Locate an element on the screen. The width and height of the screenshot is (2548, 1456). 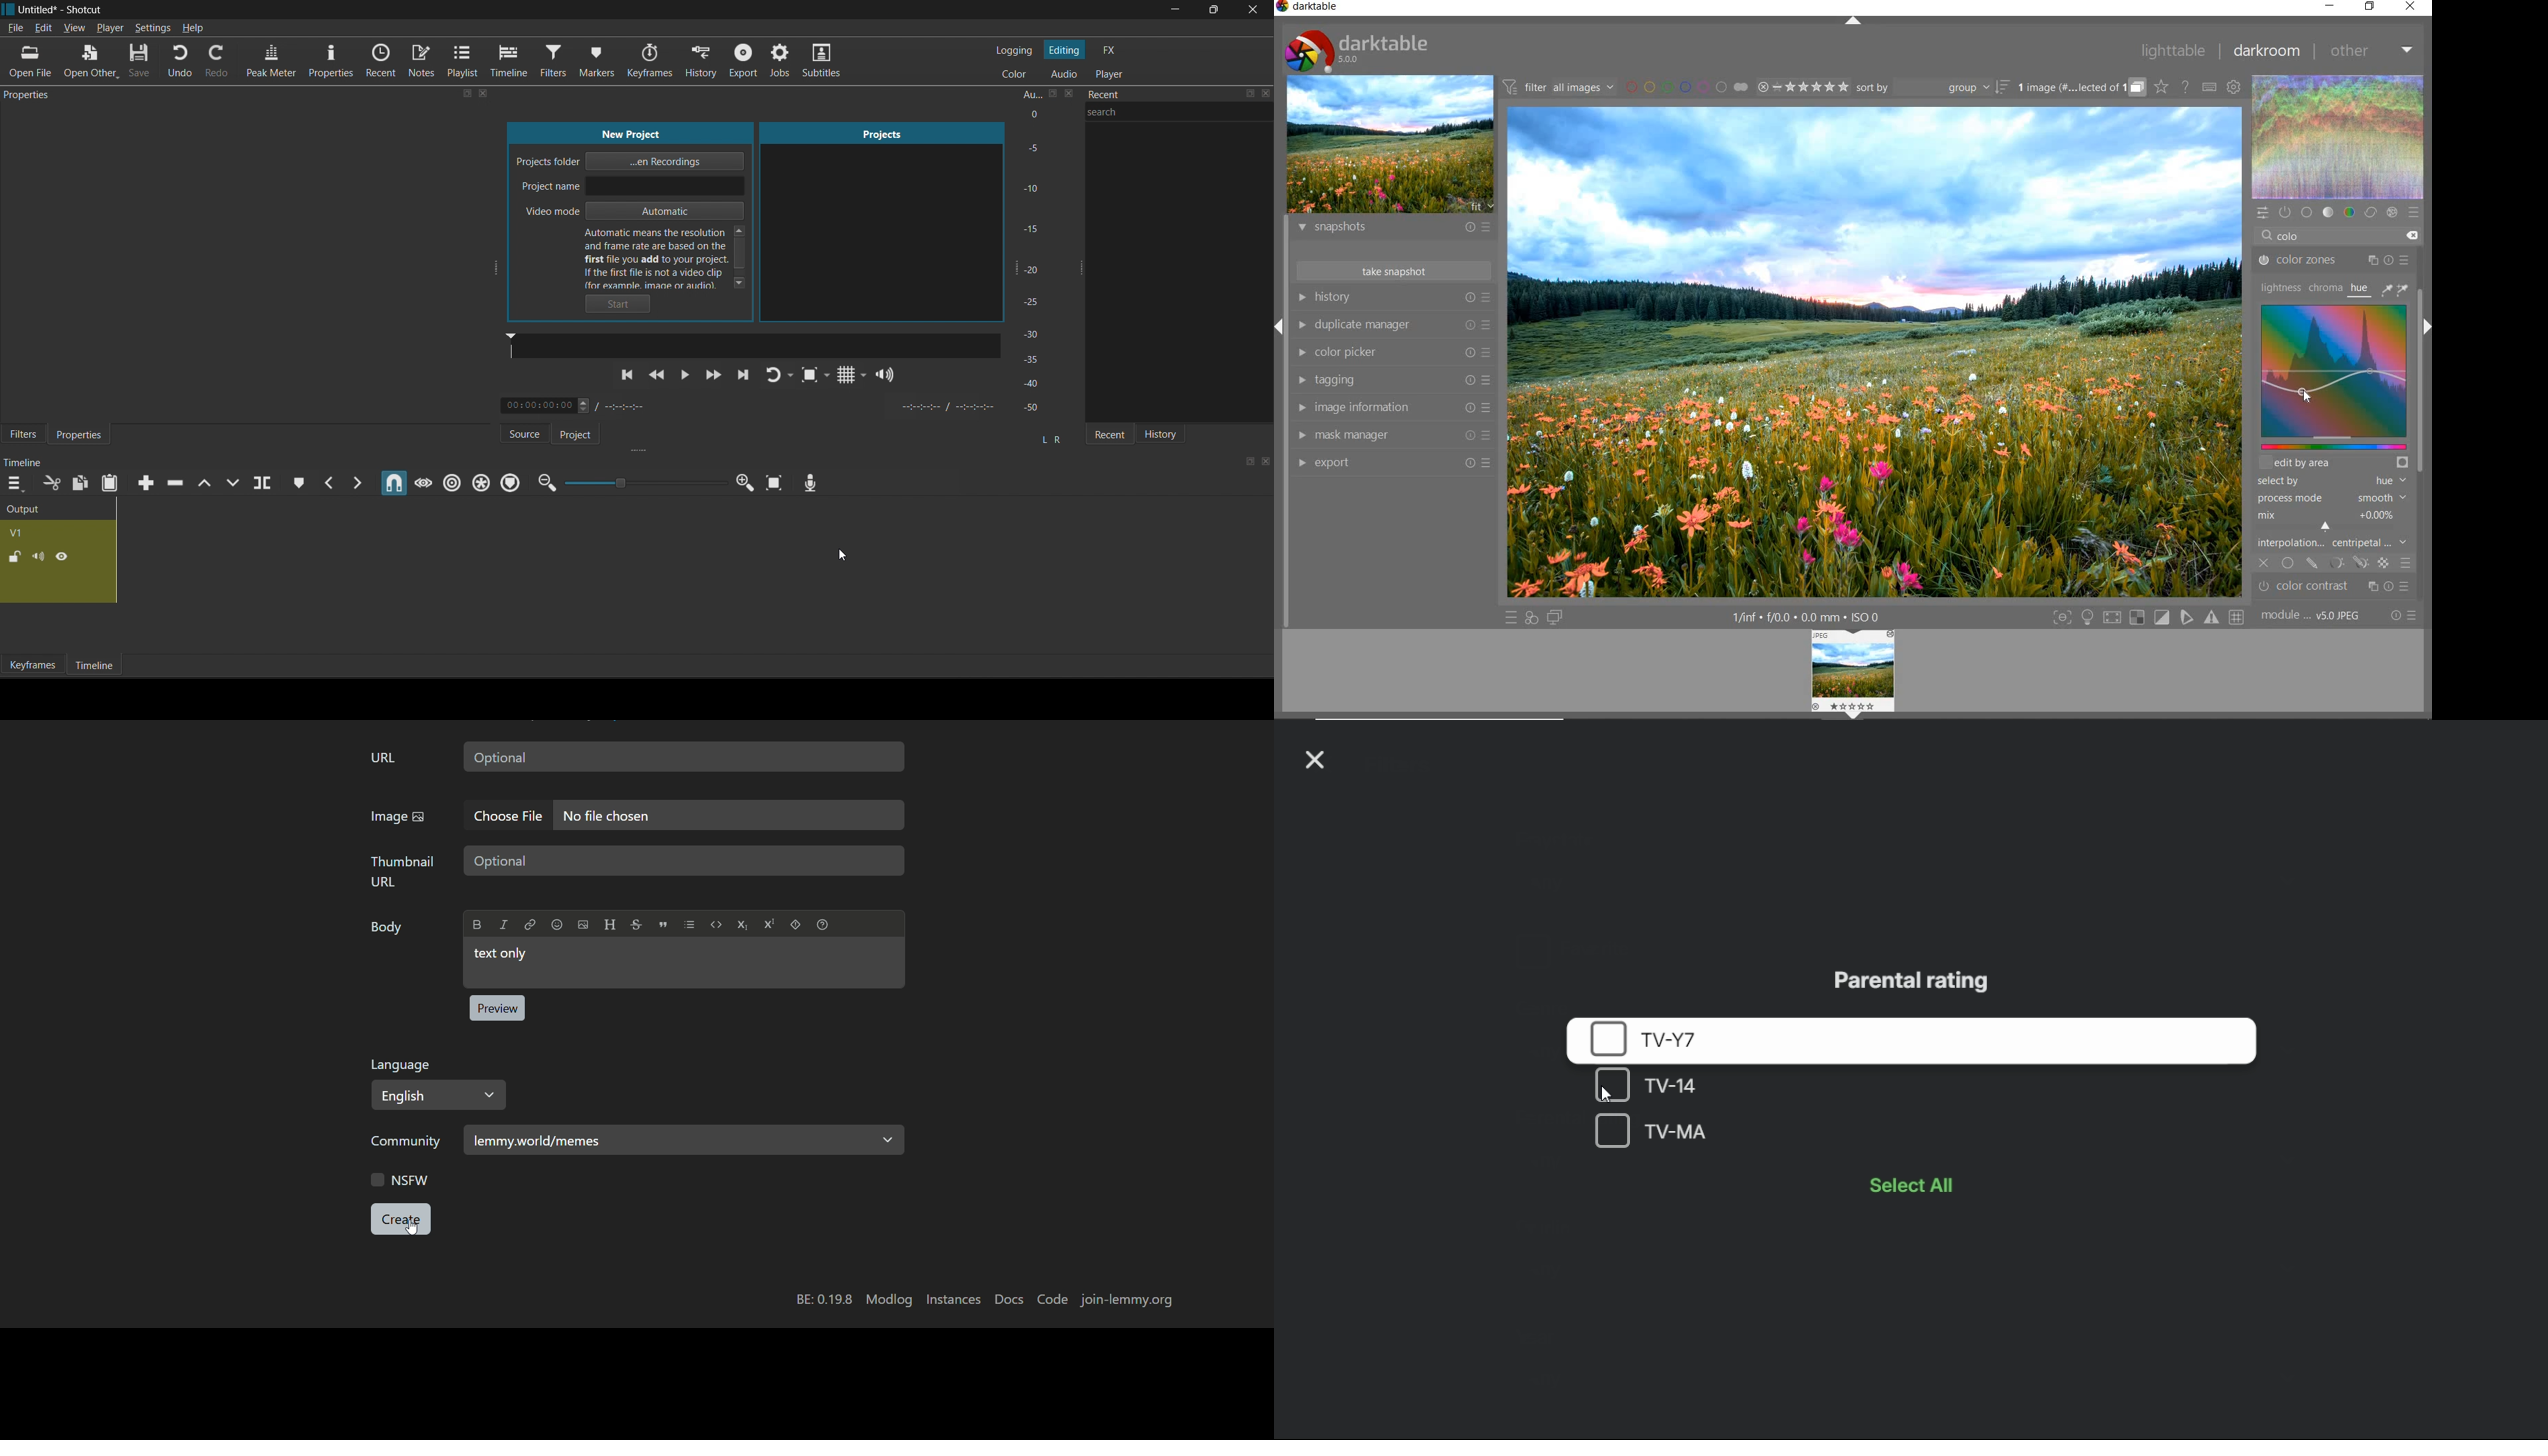
Source is located at coordinates (516, 433).